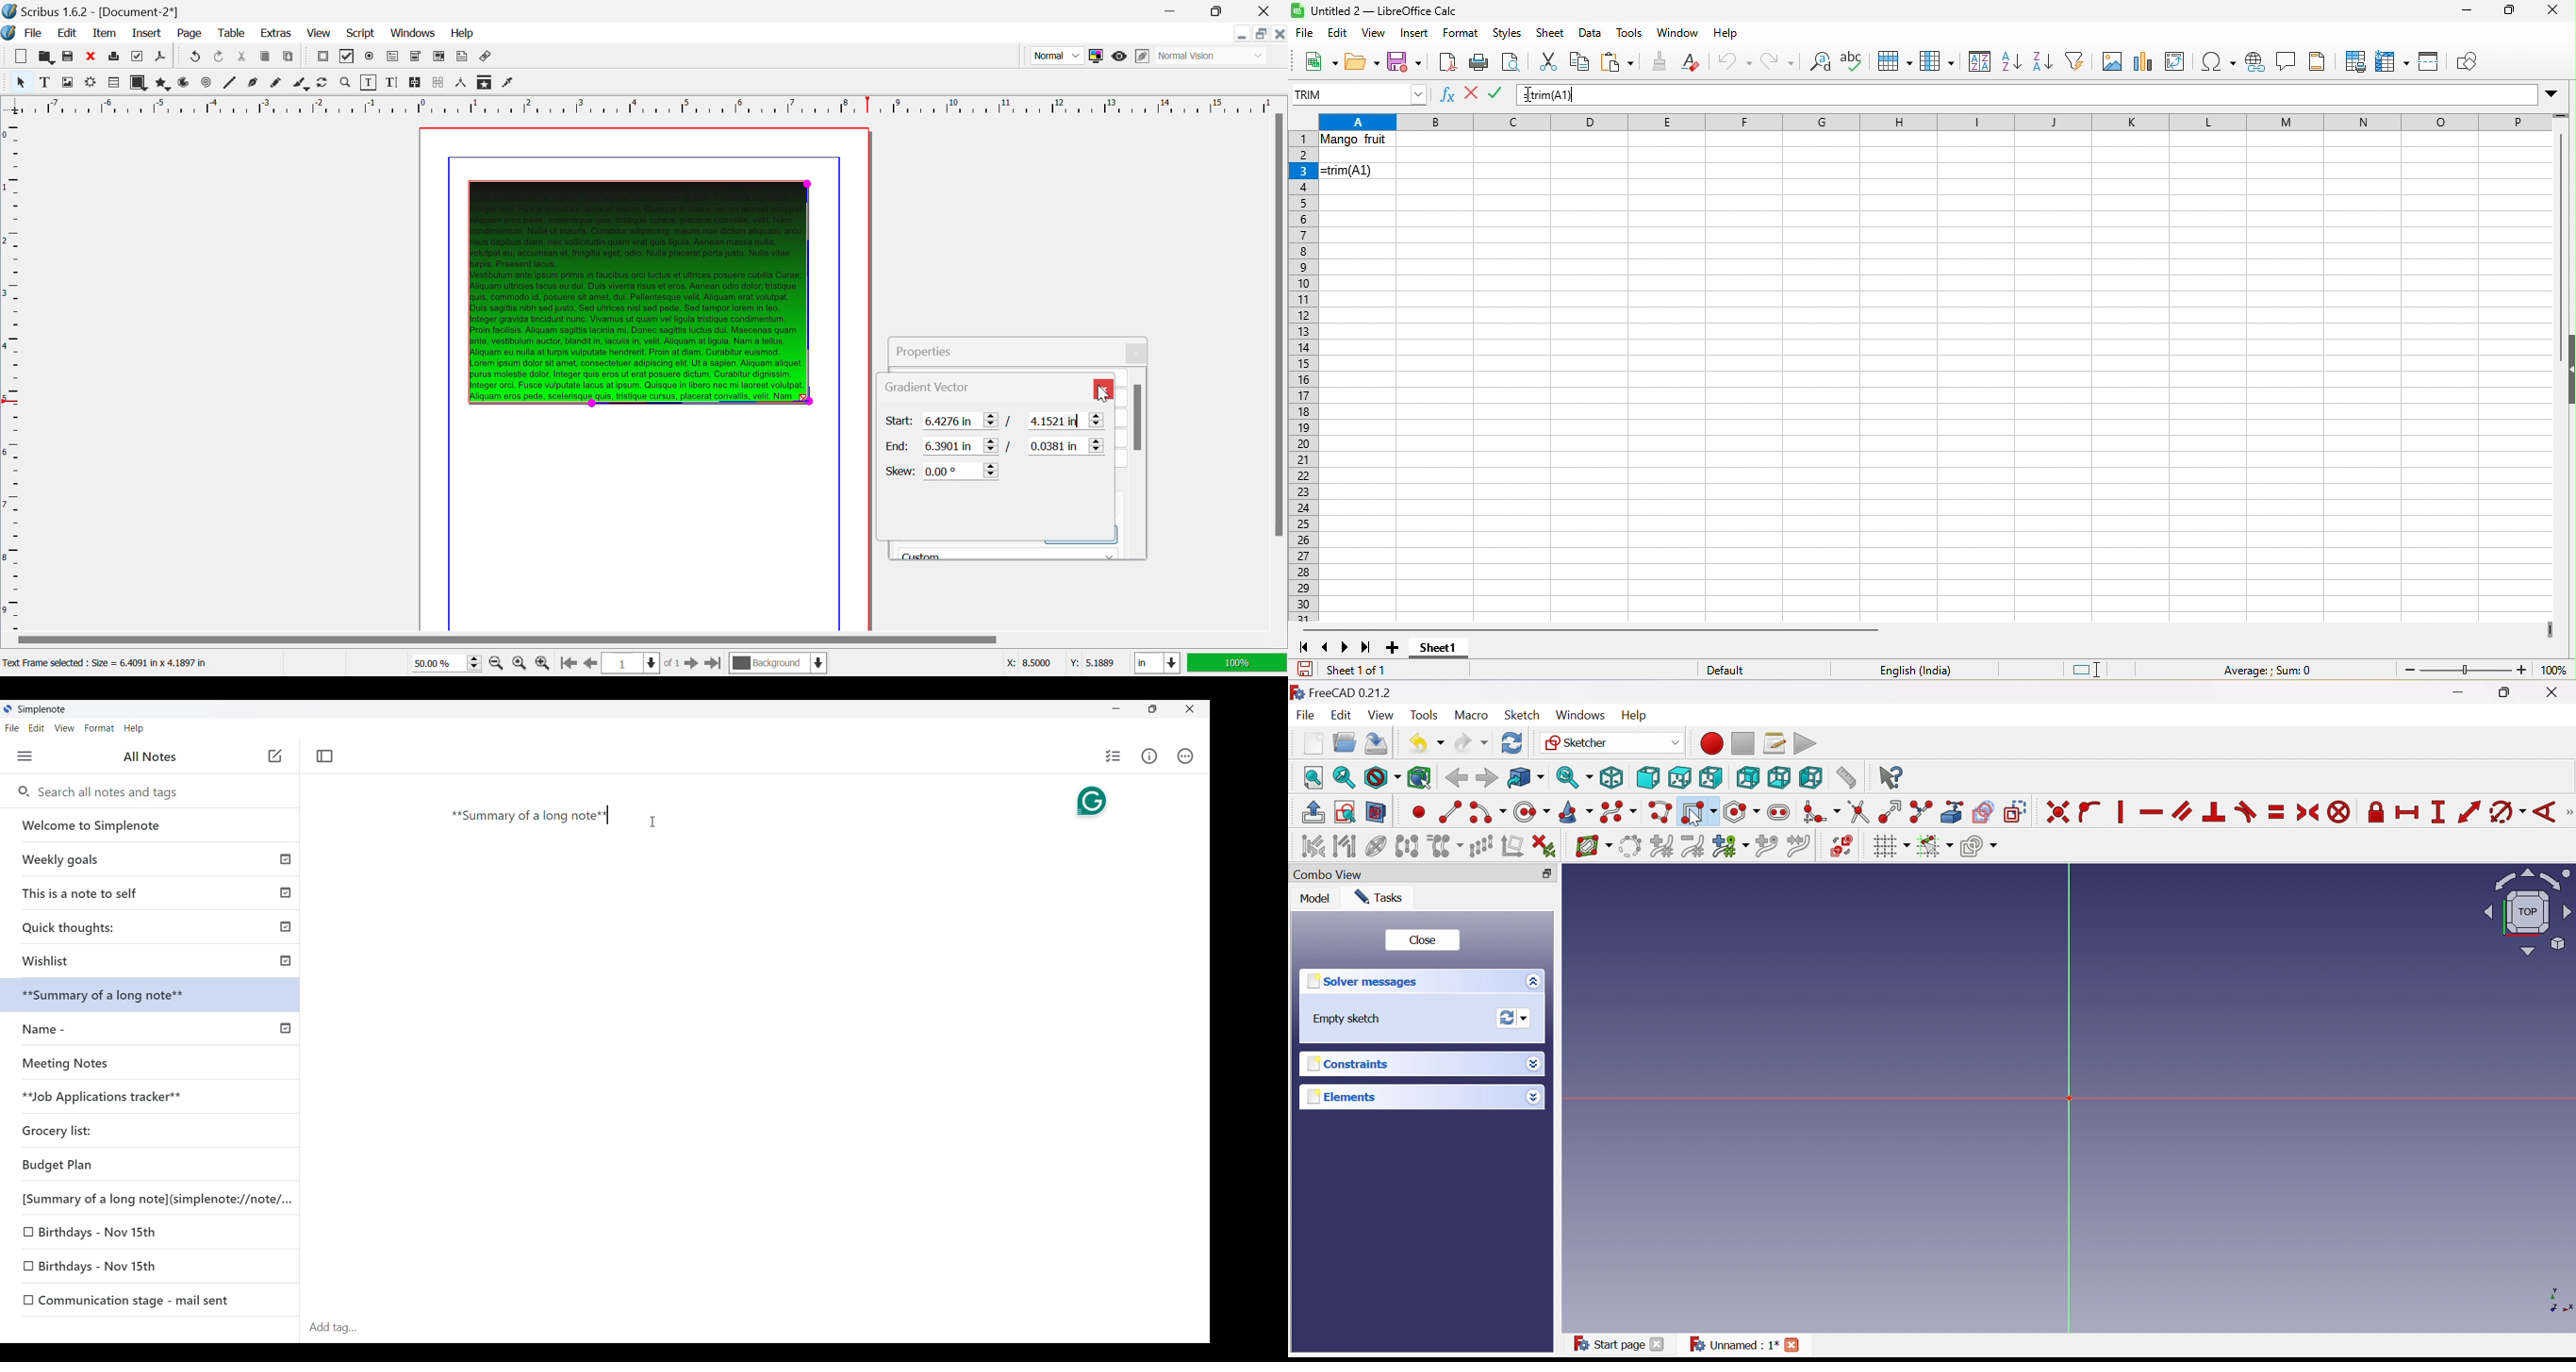  I want to click on Edit Text with Story Editor, so click(392, 83).